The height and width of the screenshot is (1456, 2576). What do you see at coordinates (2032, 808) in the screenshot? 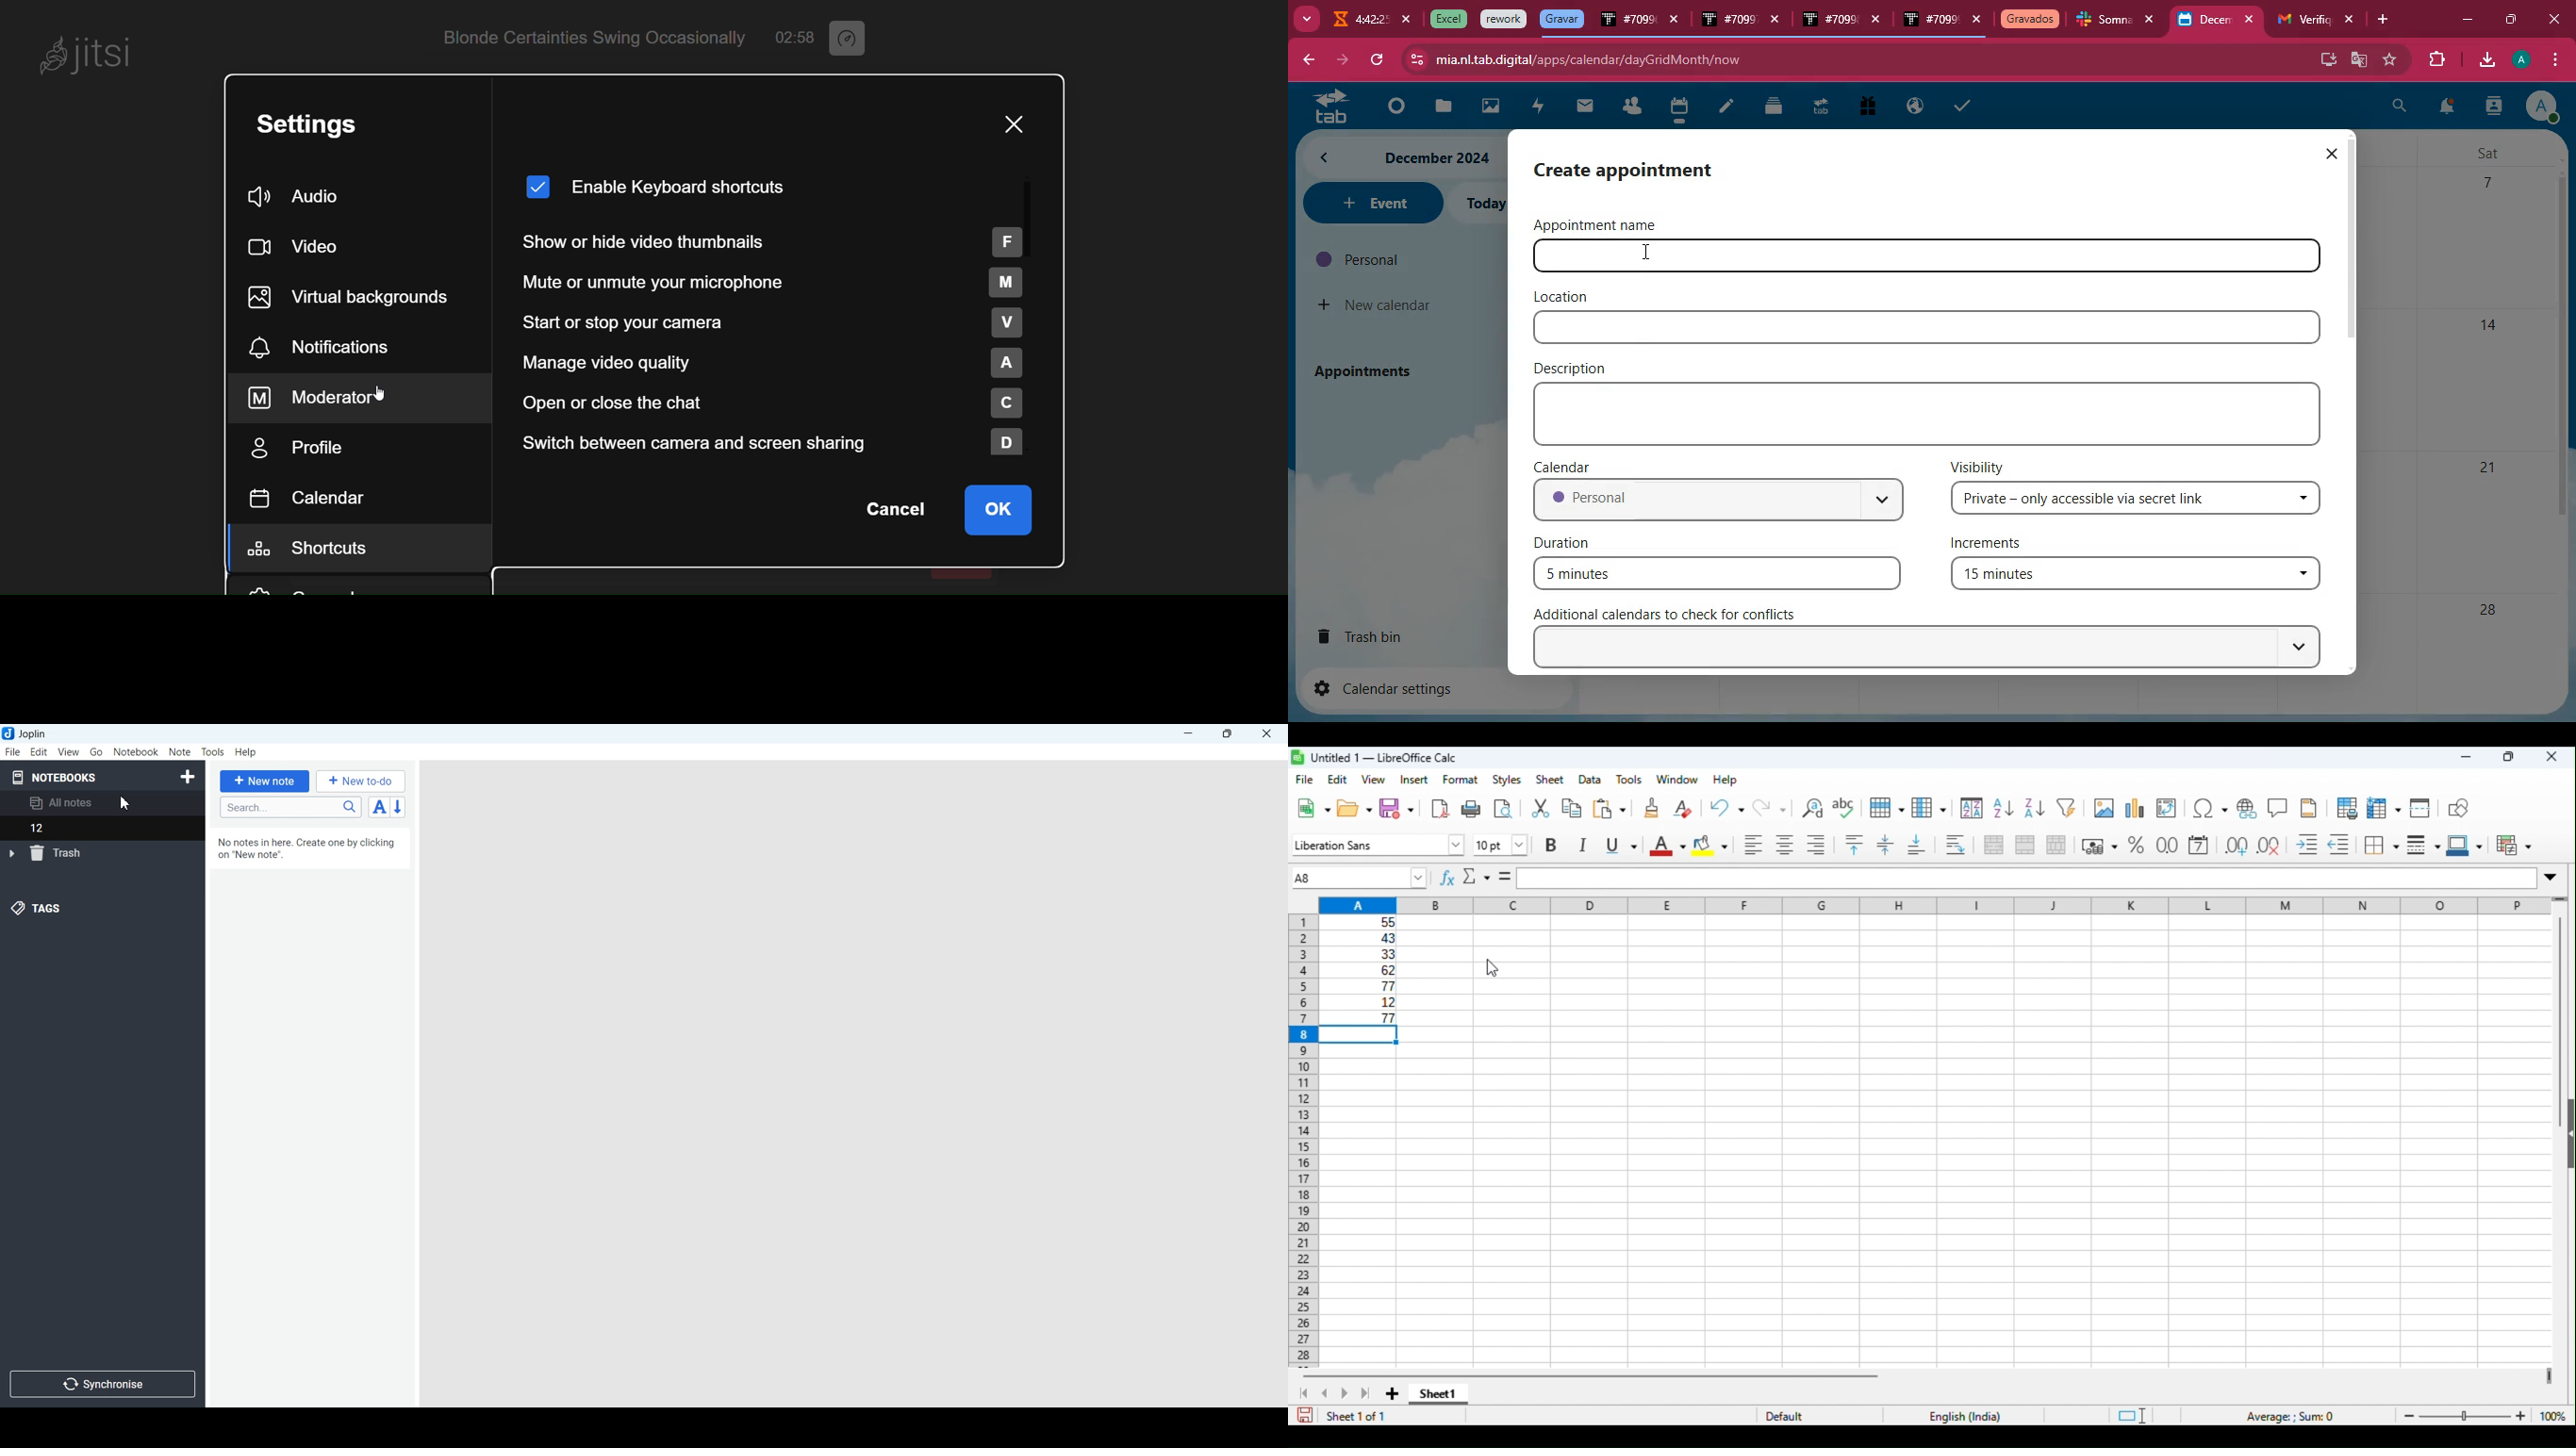
I see `sort descending` at bounding box center [2032, 808].